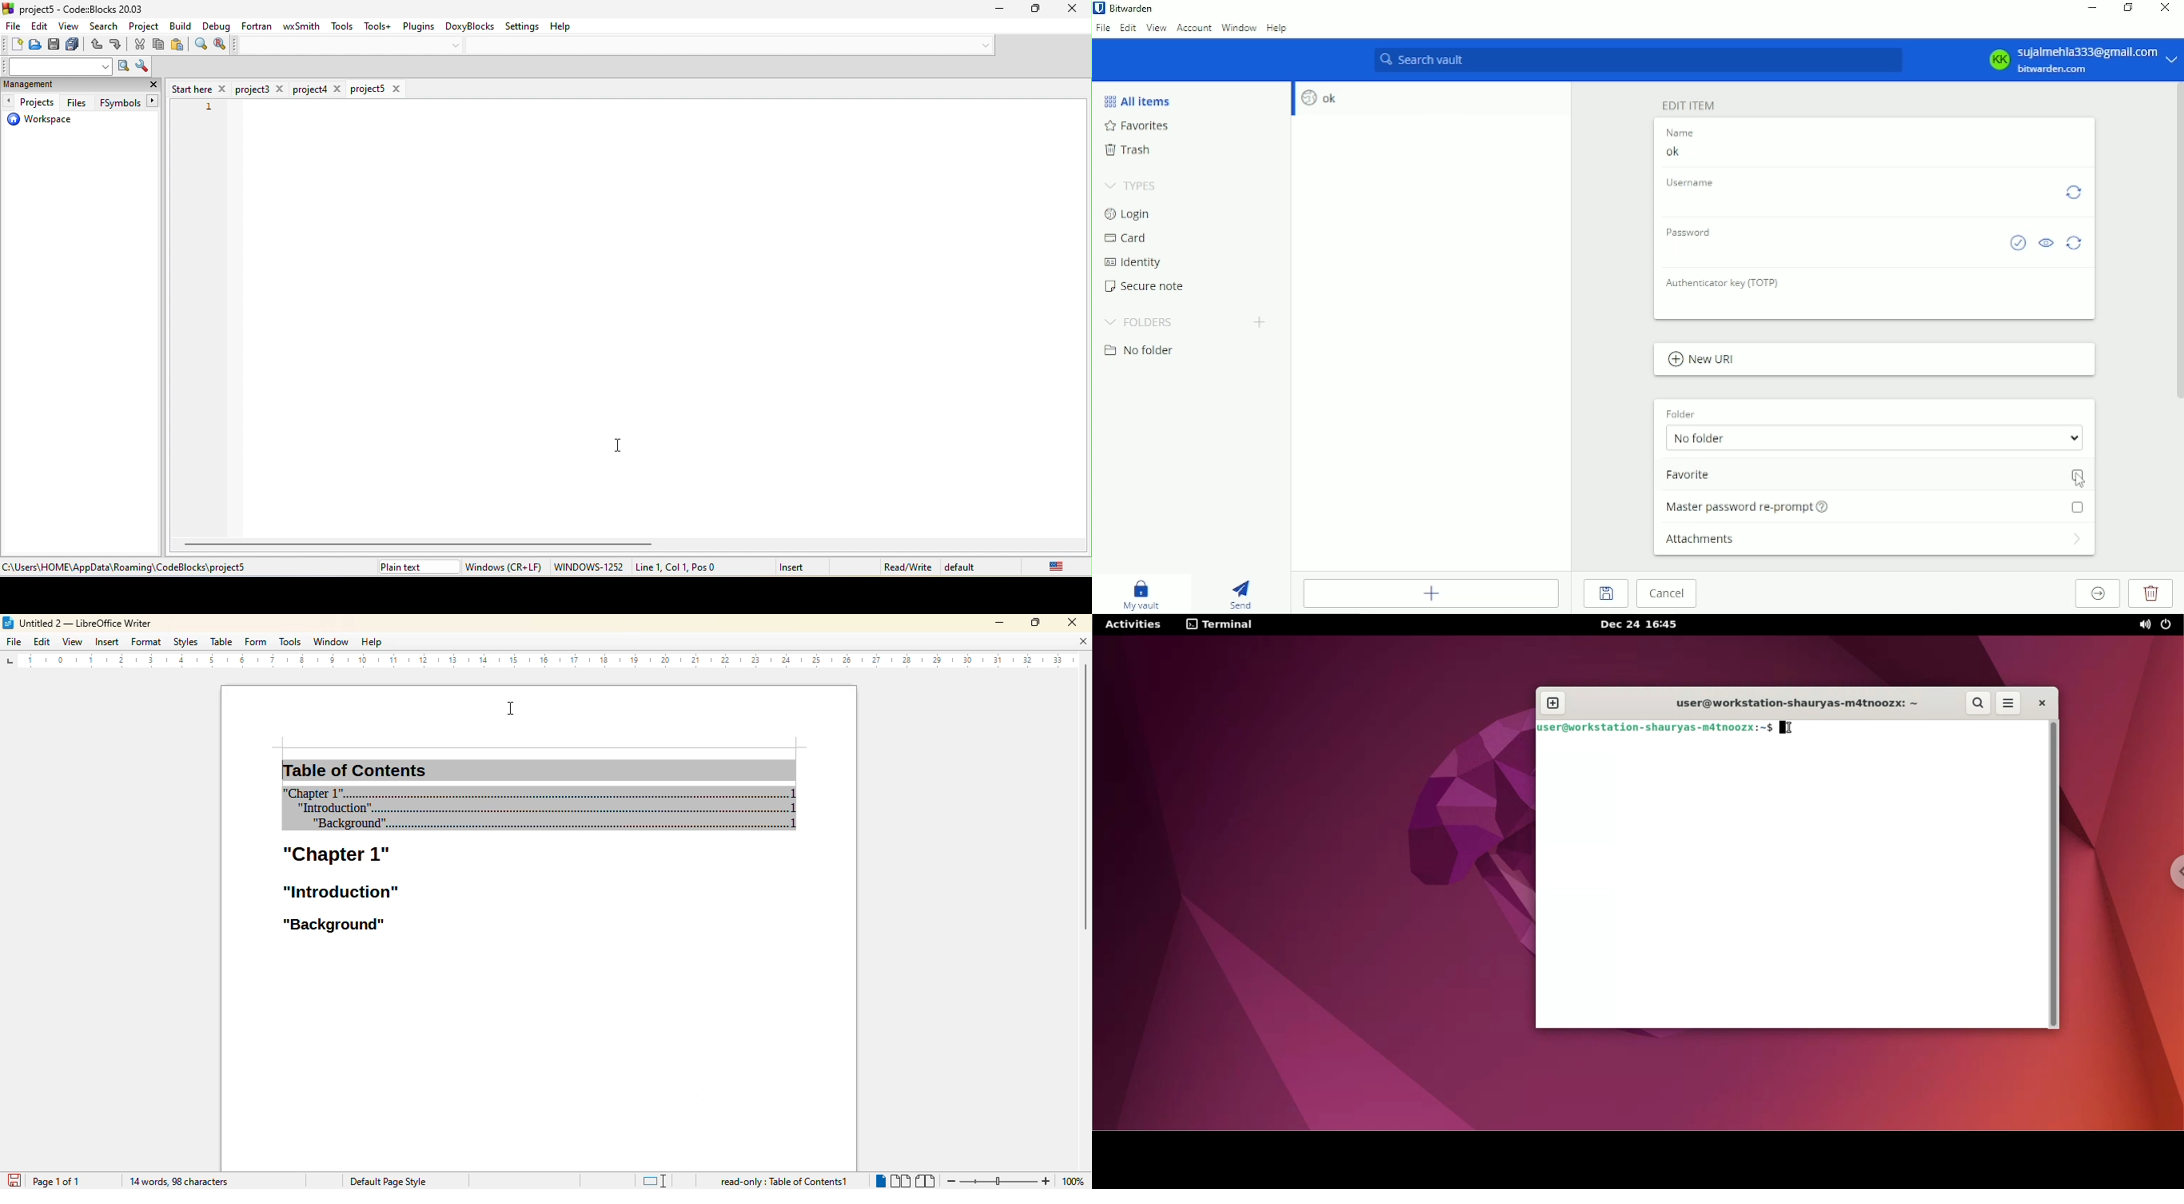 This screenshot has width=2184, height=1204. I want to click on New URL, so click(1708, 360).